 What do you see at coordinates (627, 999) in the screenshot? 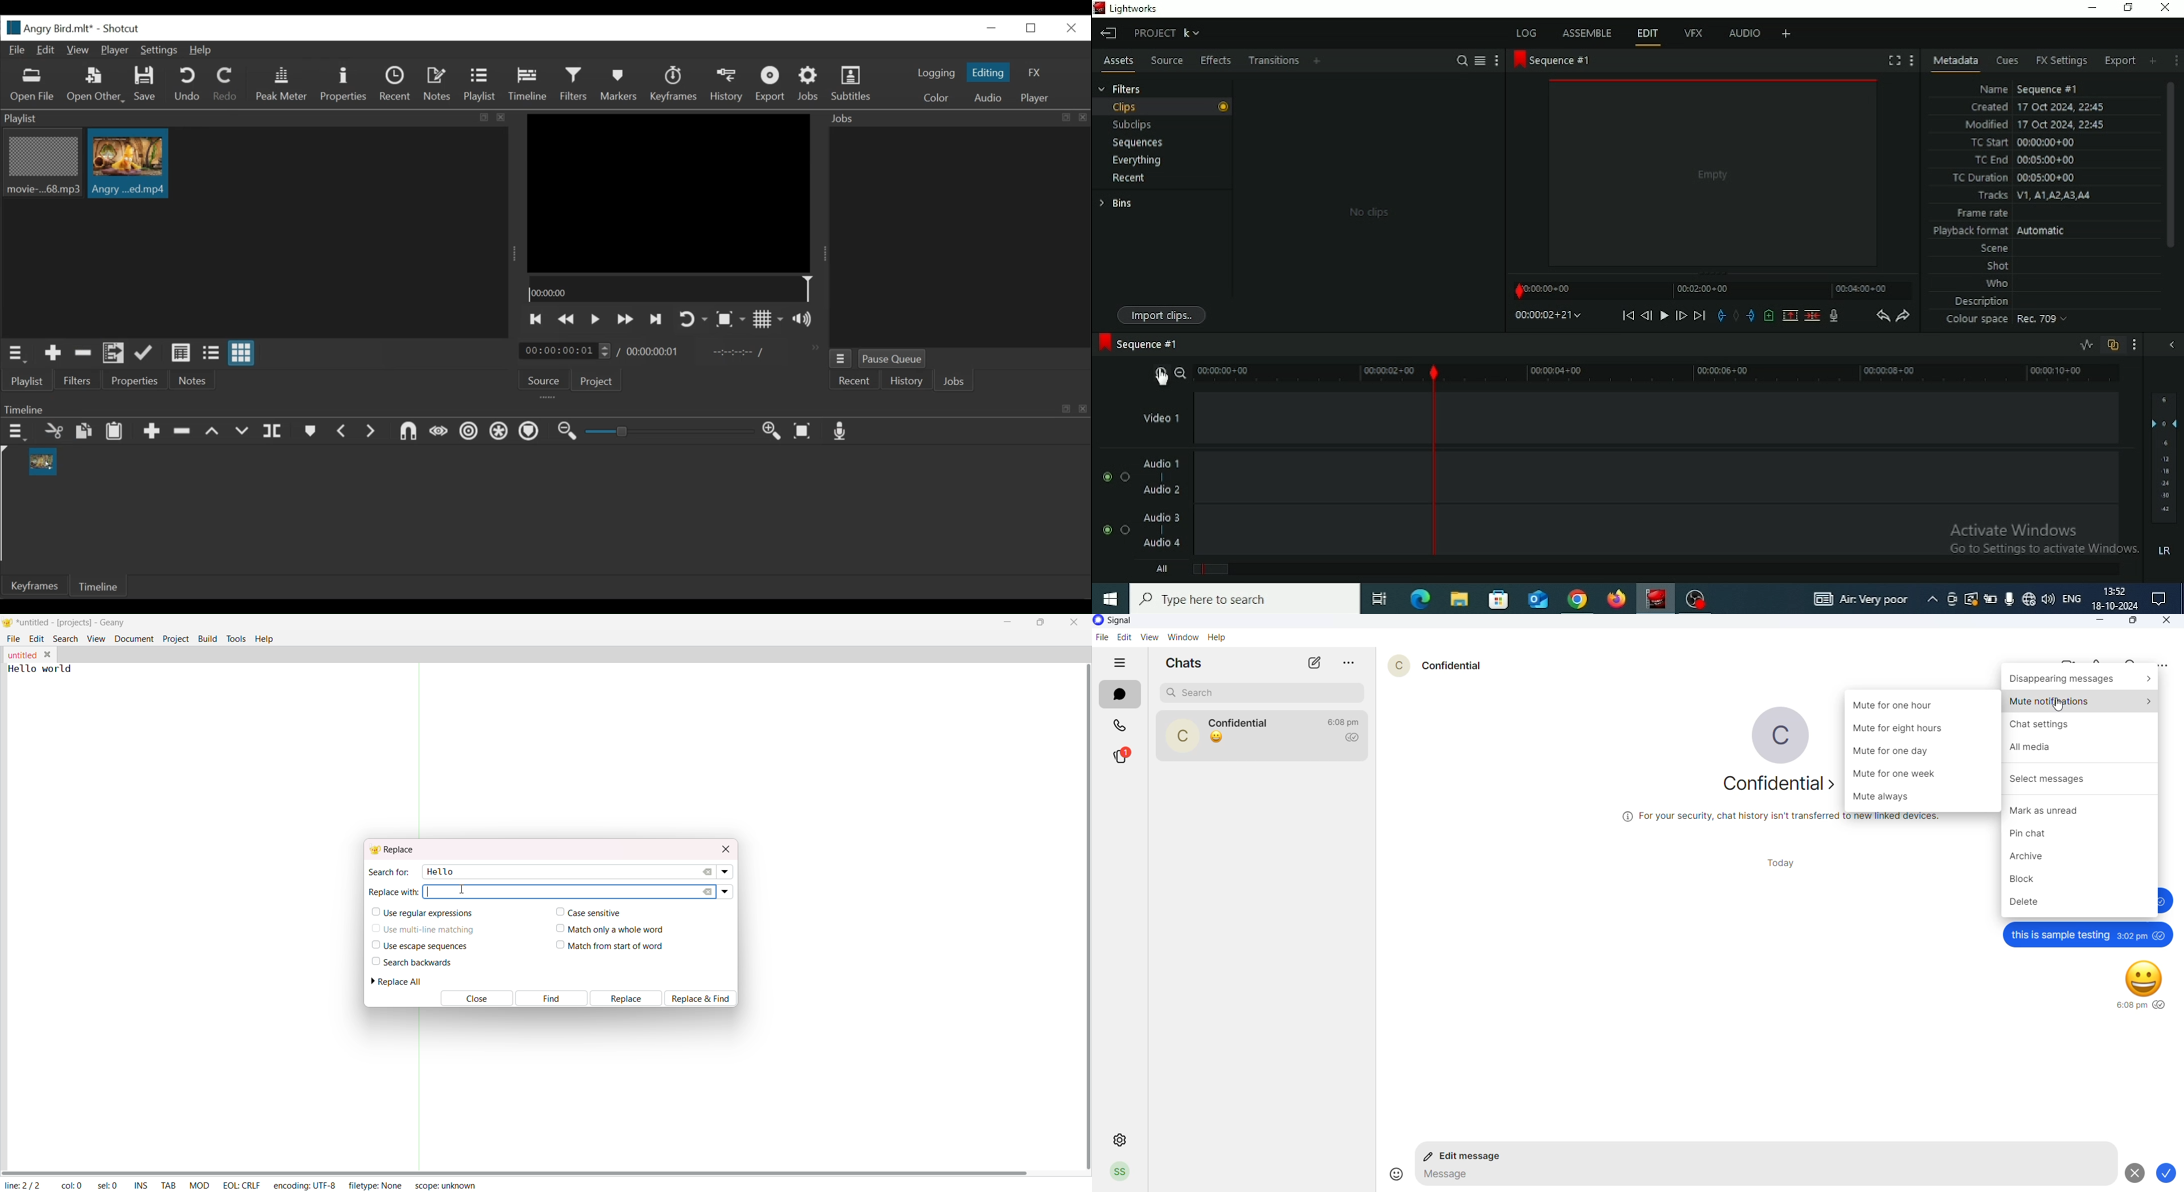
I see `replace` at bounding box center [627, 999].